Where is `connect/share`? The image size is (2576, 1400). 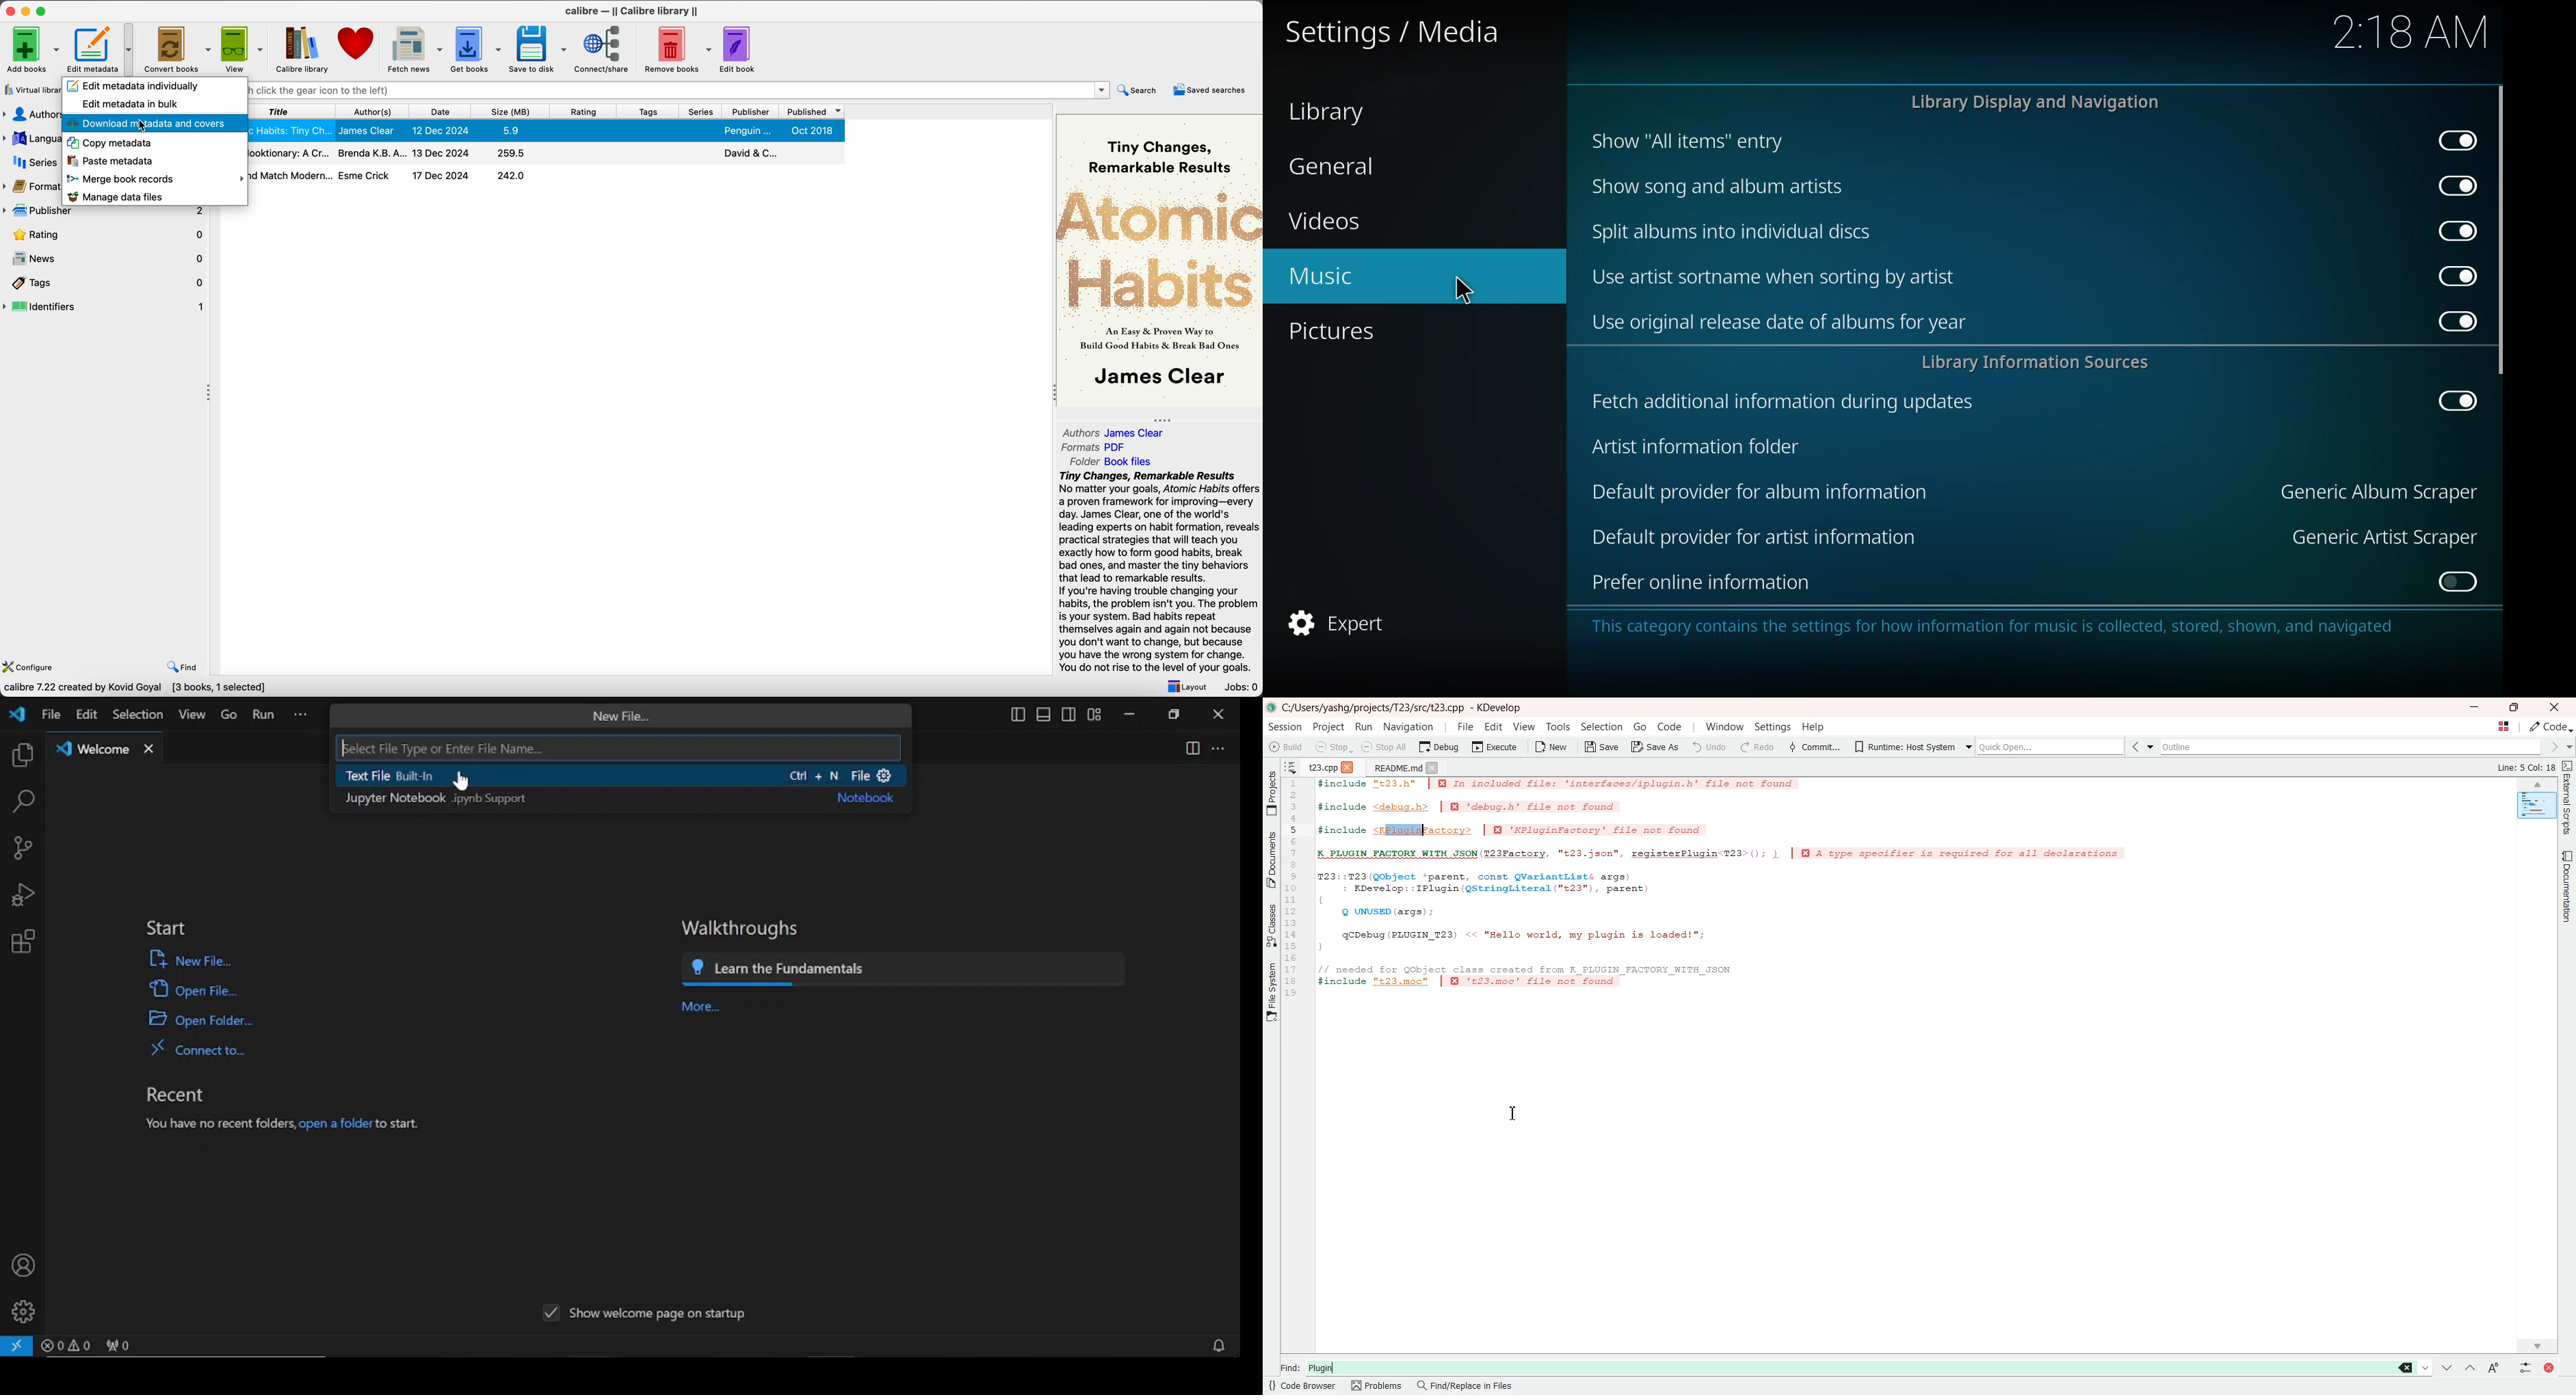 connect/share is located at coordinates (605, 49).